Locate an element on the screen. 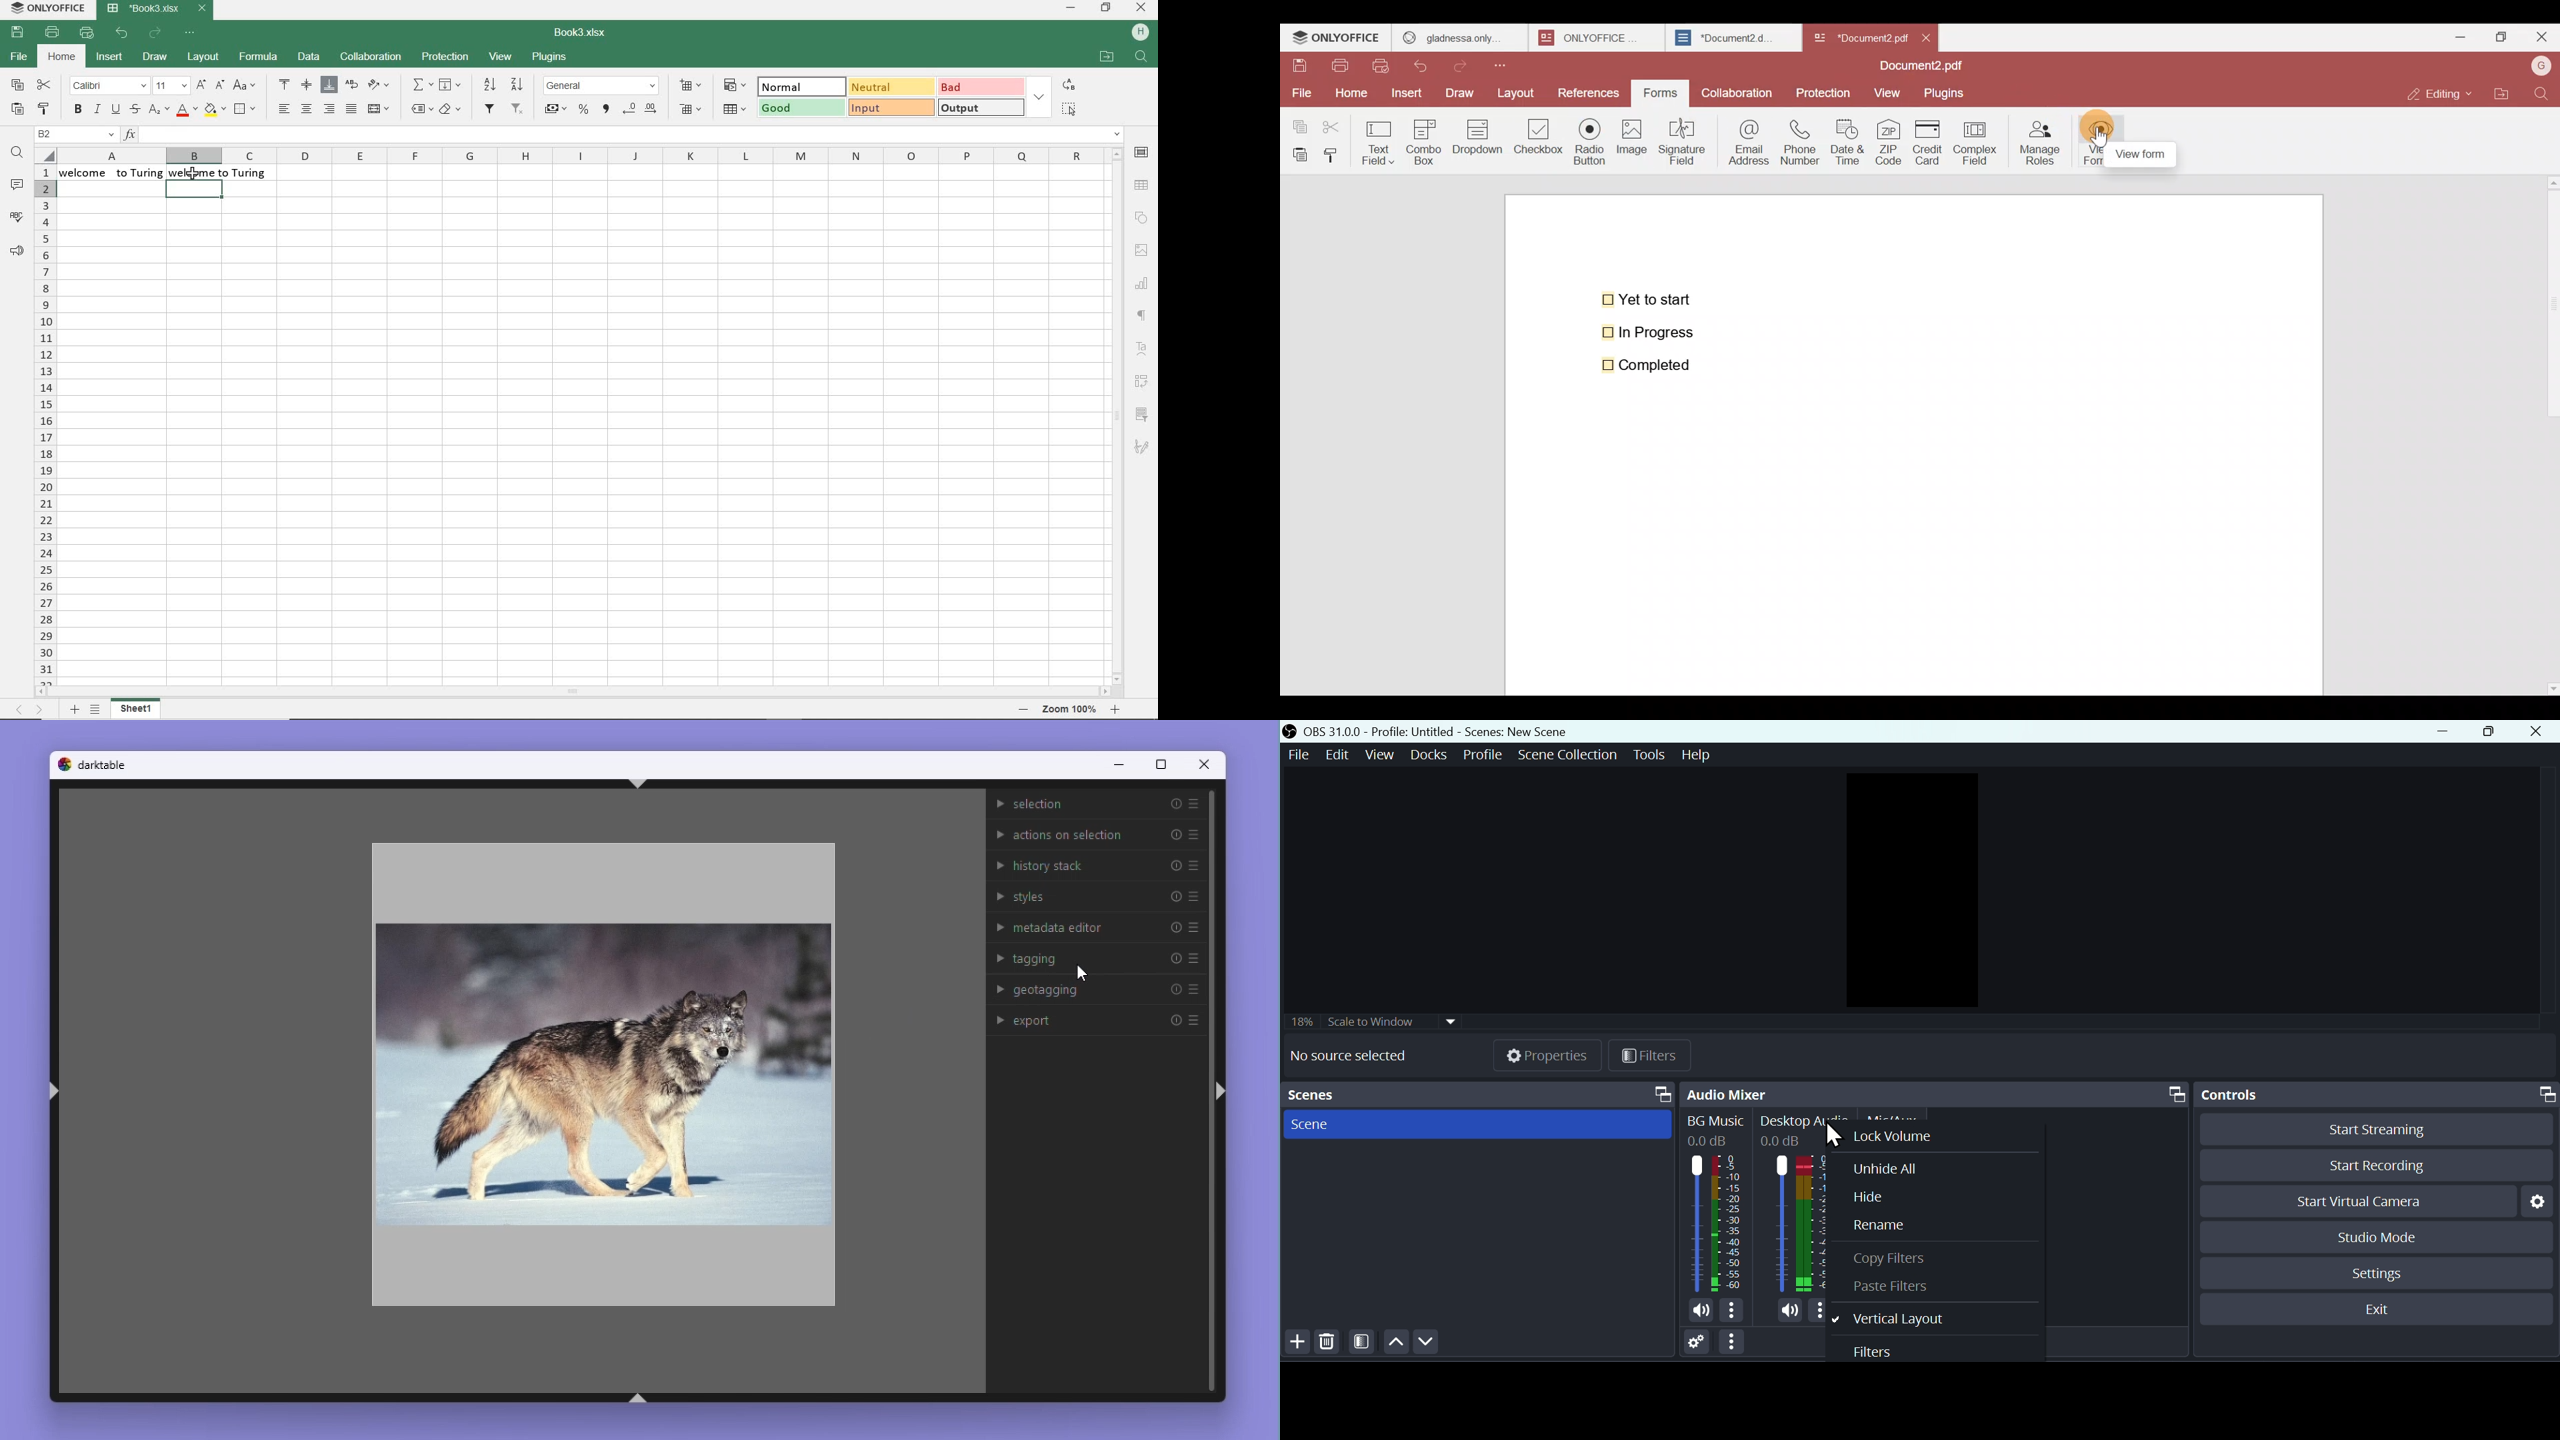 The image size is (2576, 1456). Close is located at coordinates (1206, 767).